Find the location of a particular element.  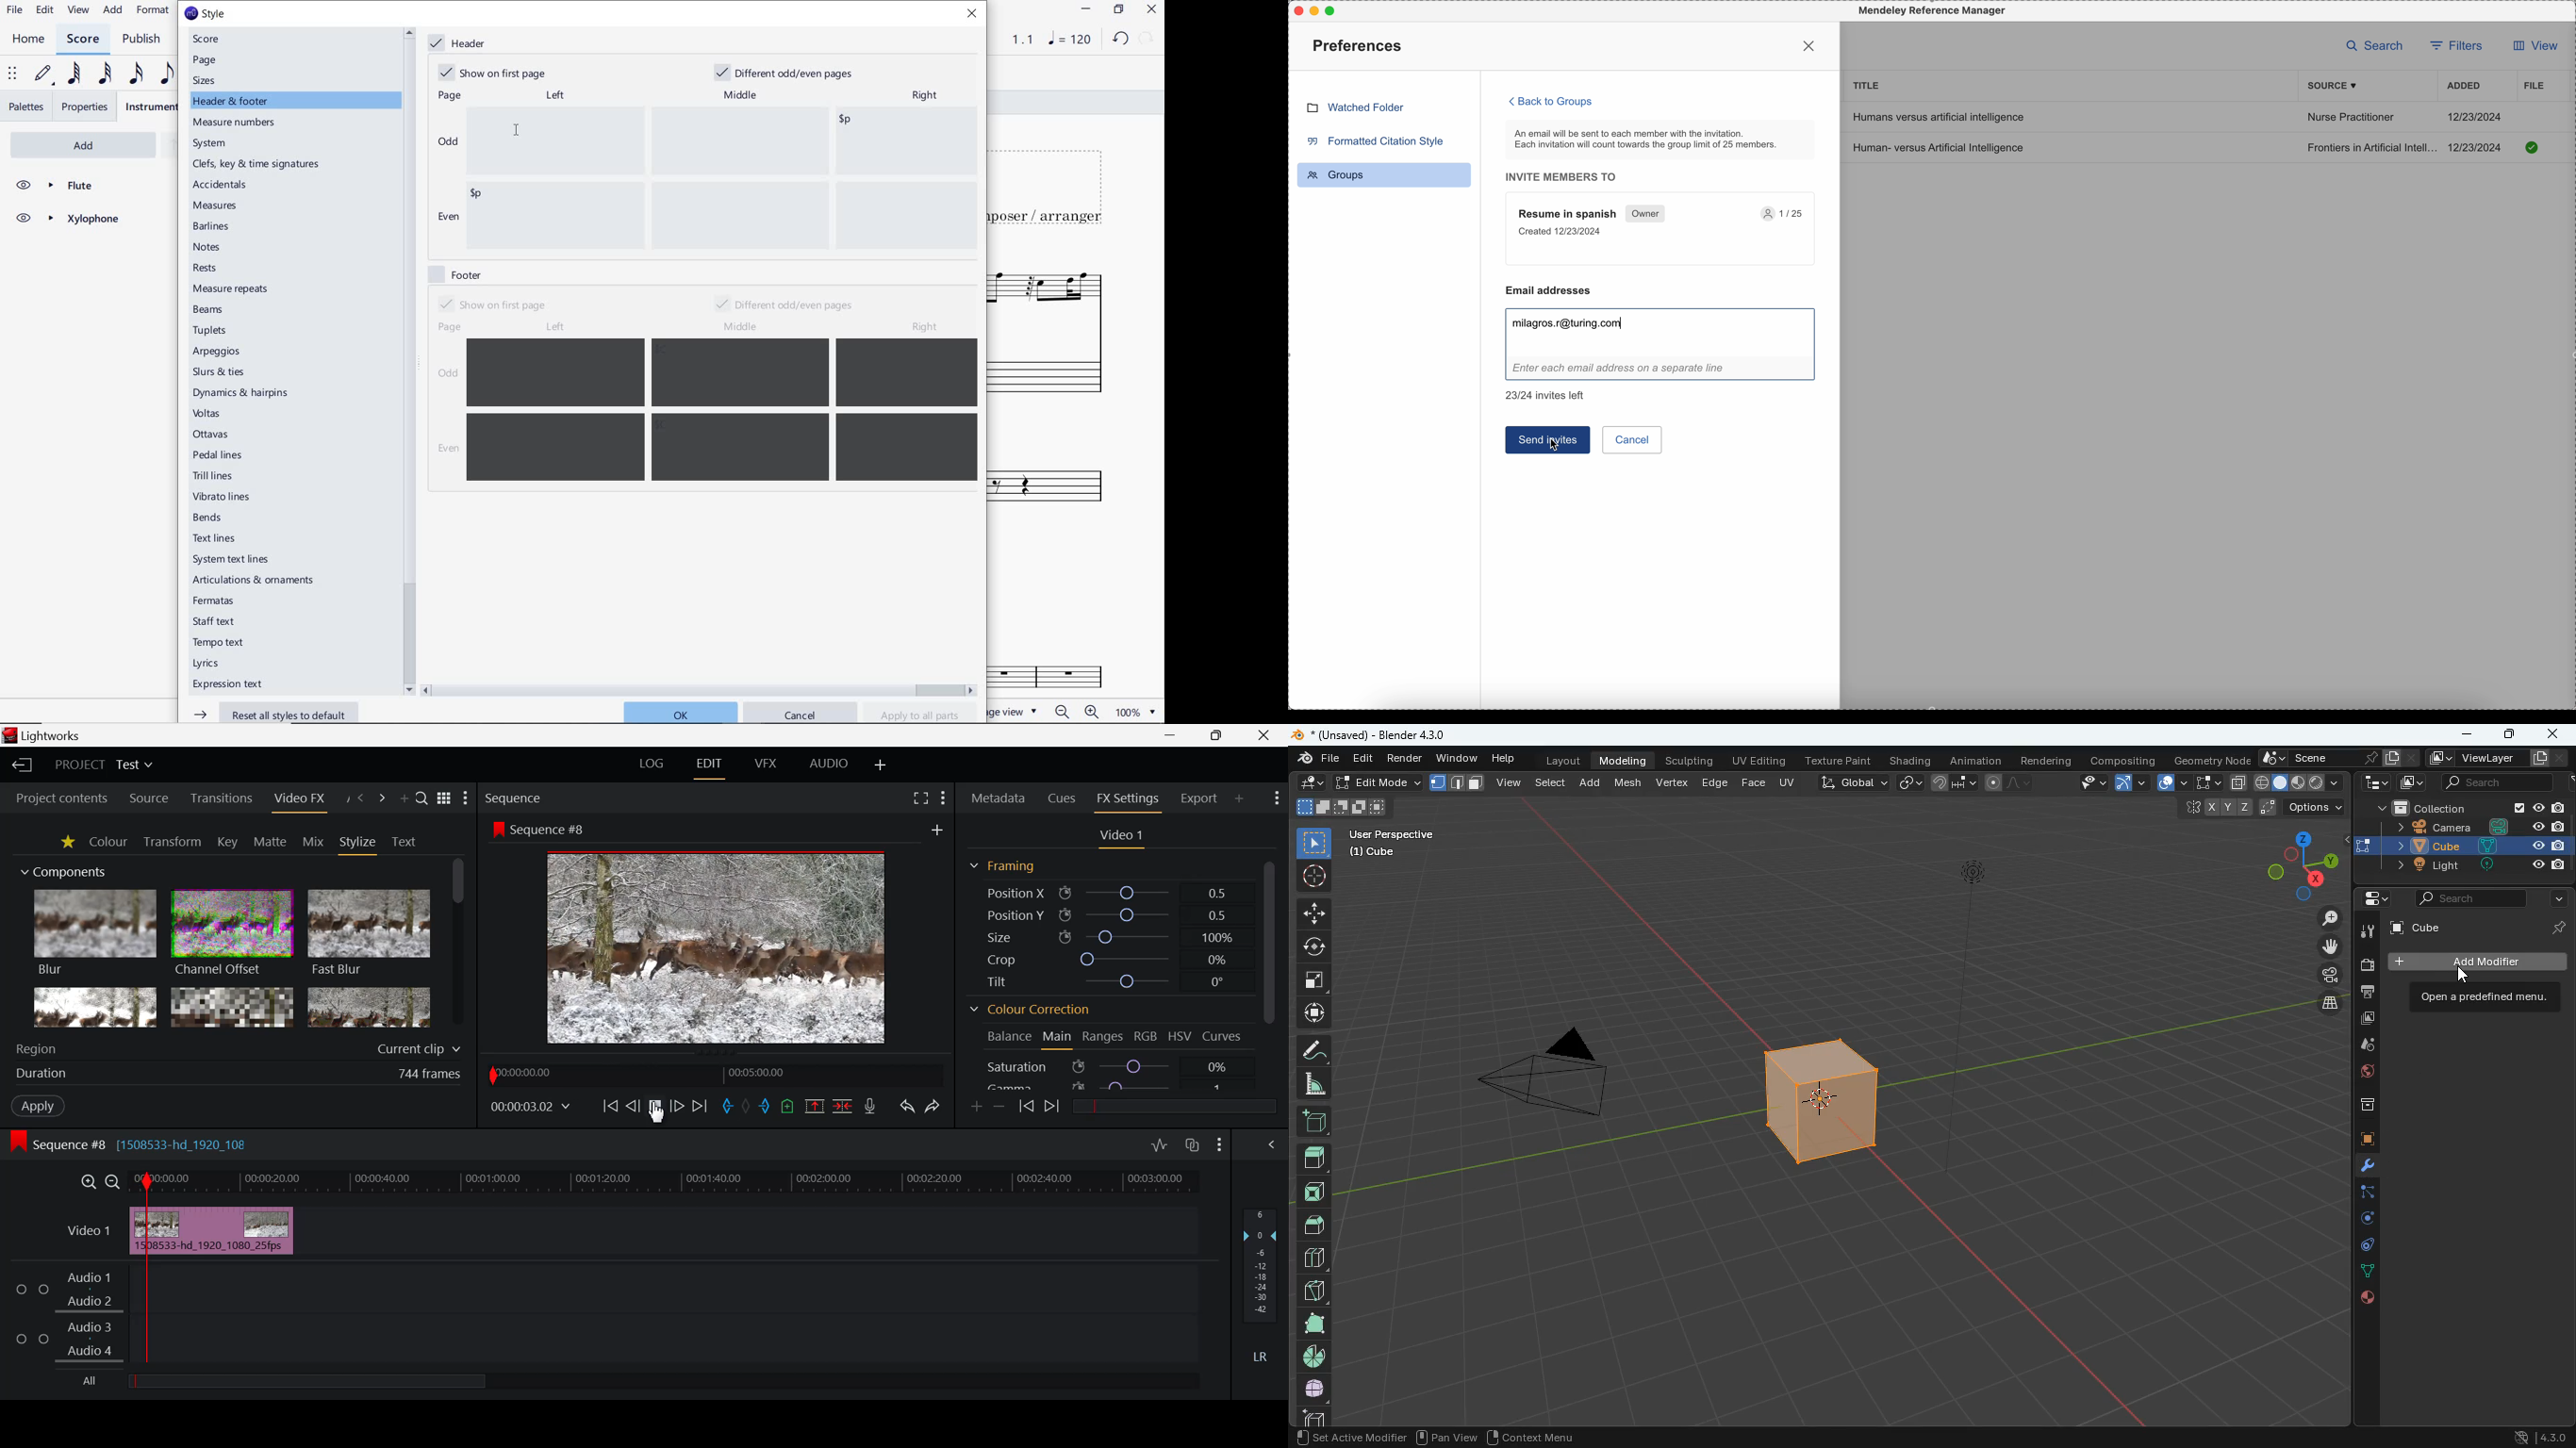

apply to all parts is located at coordinates (921, 714).